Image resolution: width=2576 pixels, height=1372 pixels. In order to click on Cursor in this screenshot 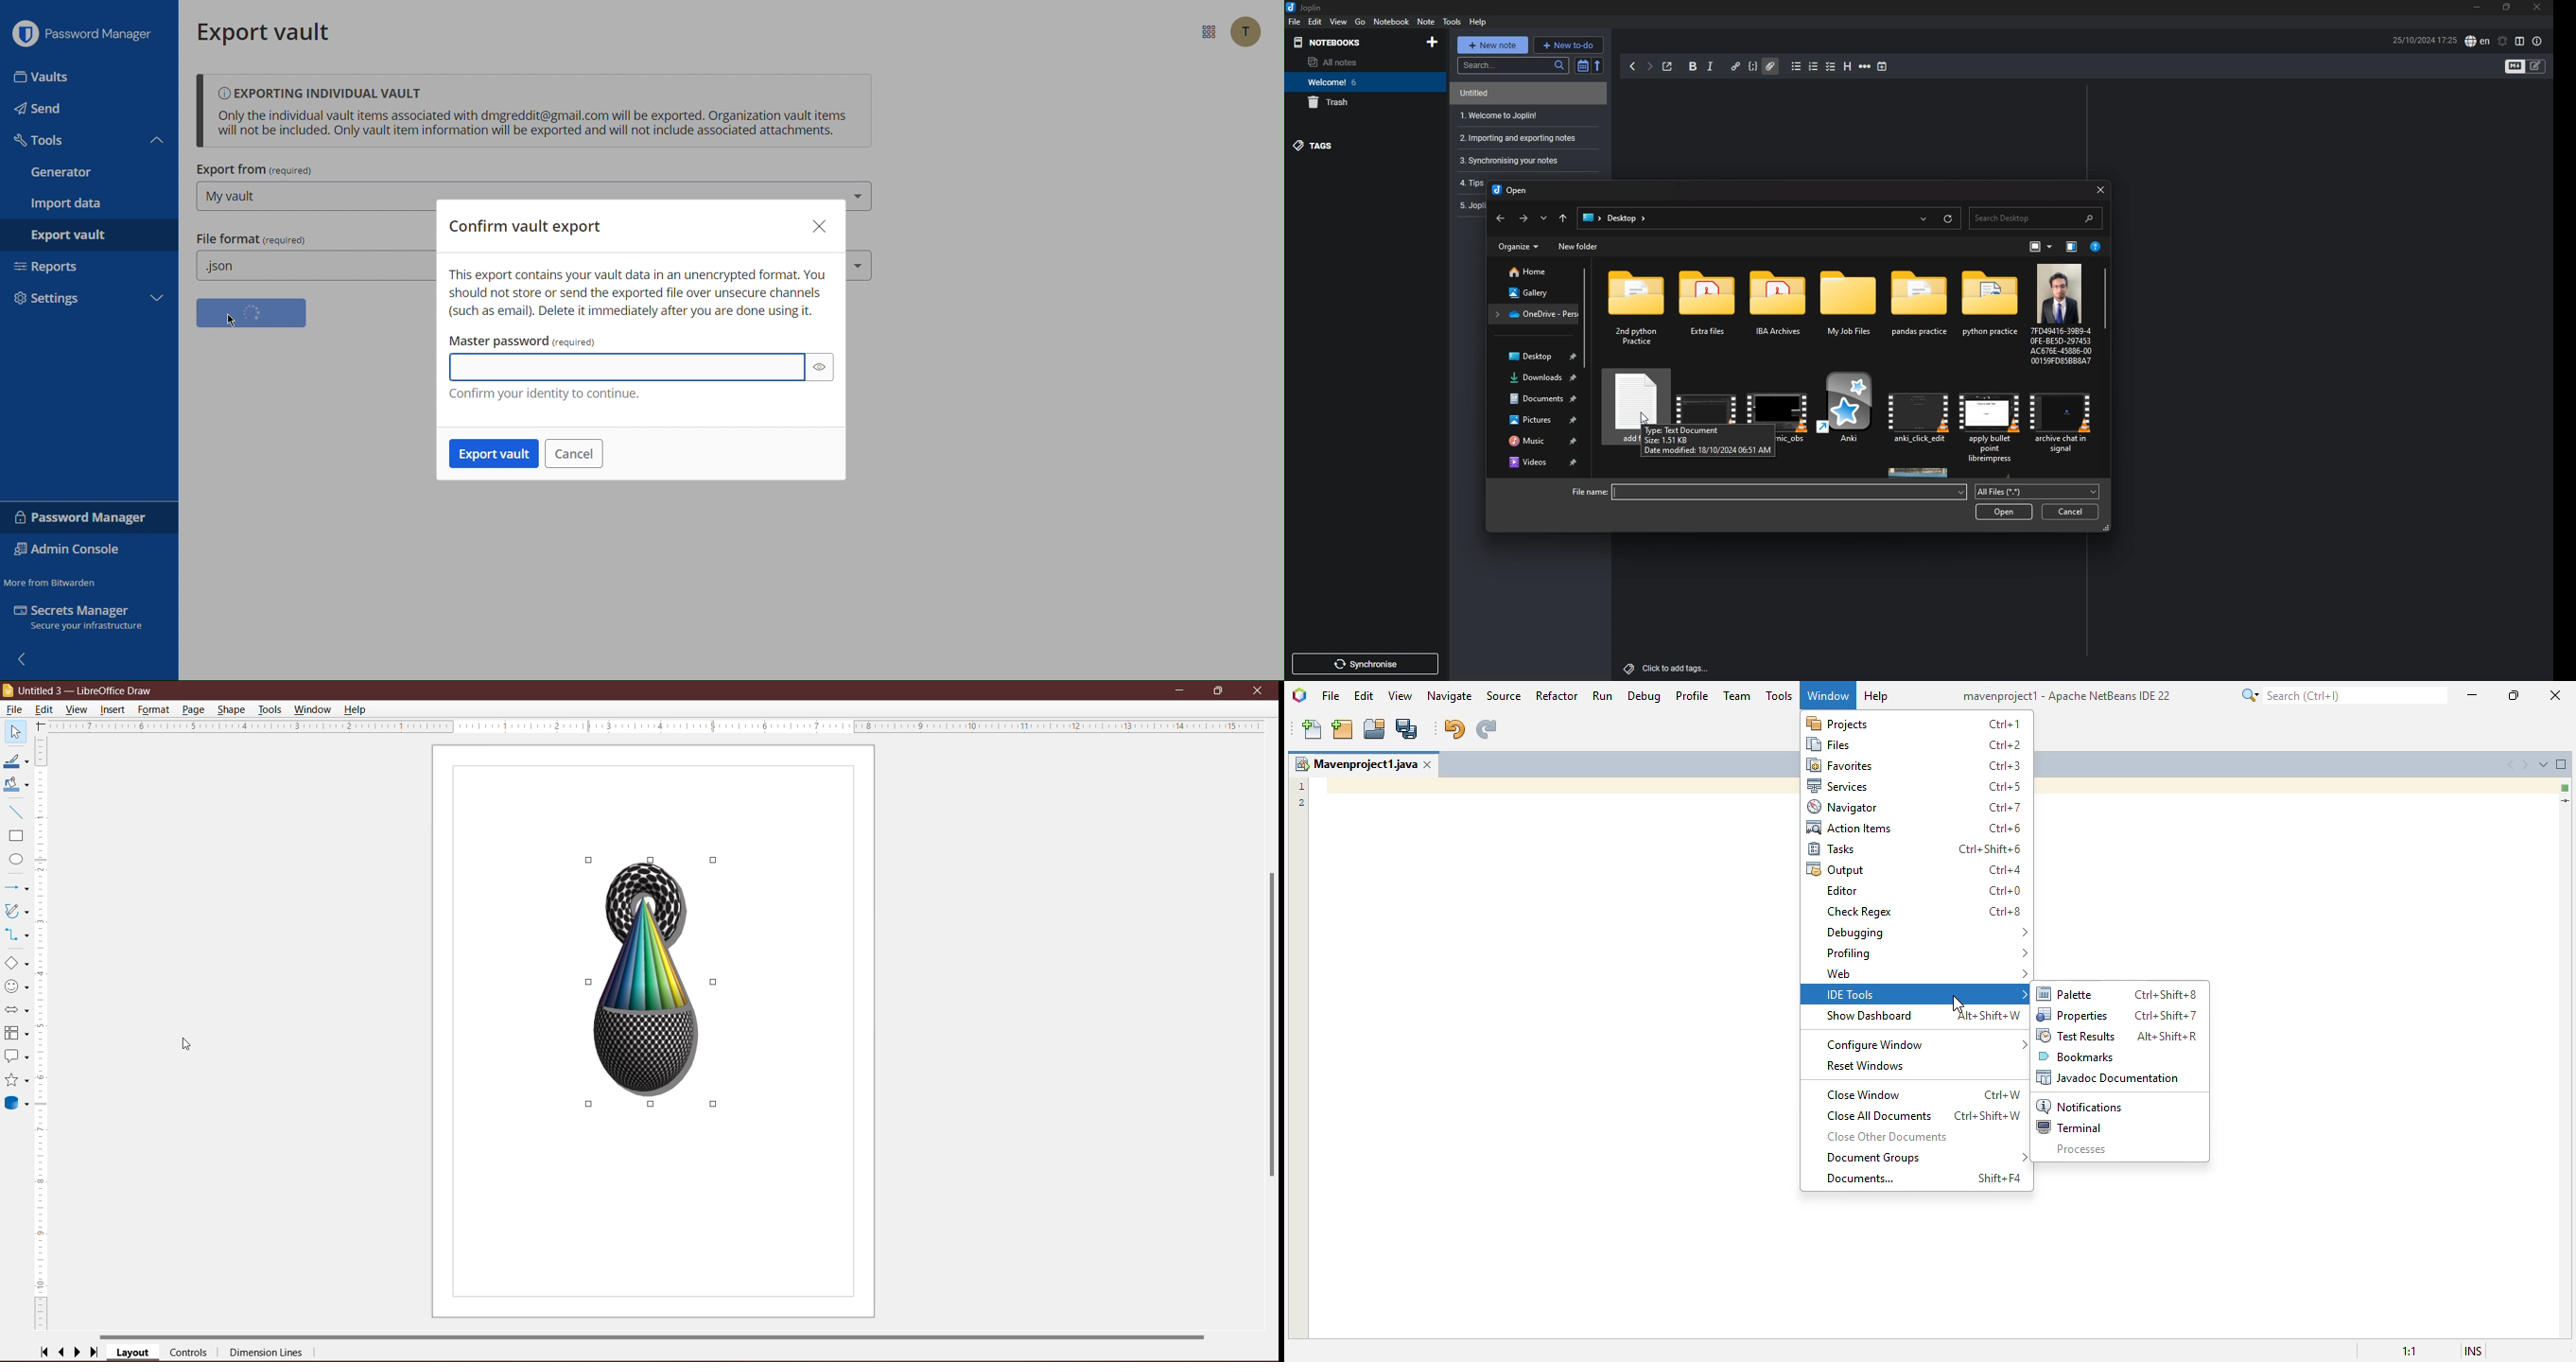, I will do `click(1646, 417)`.